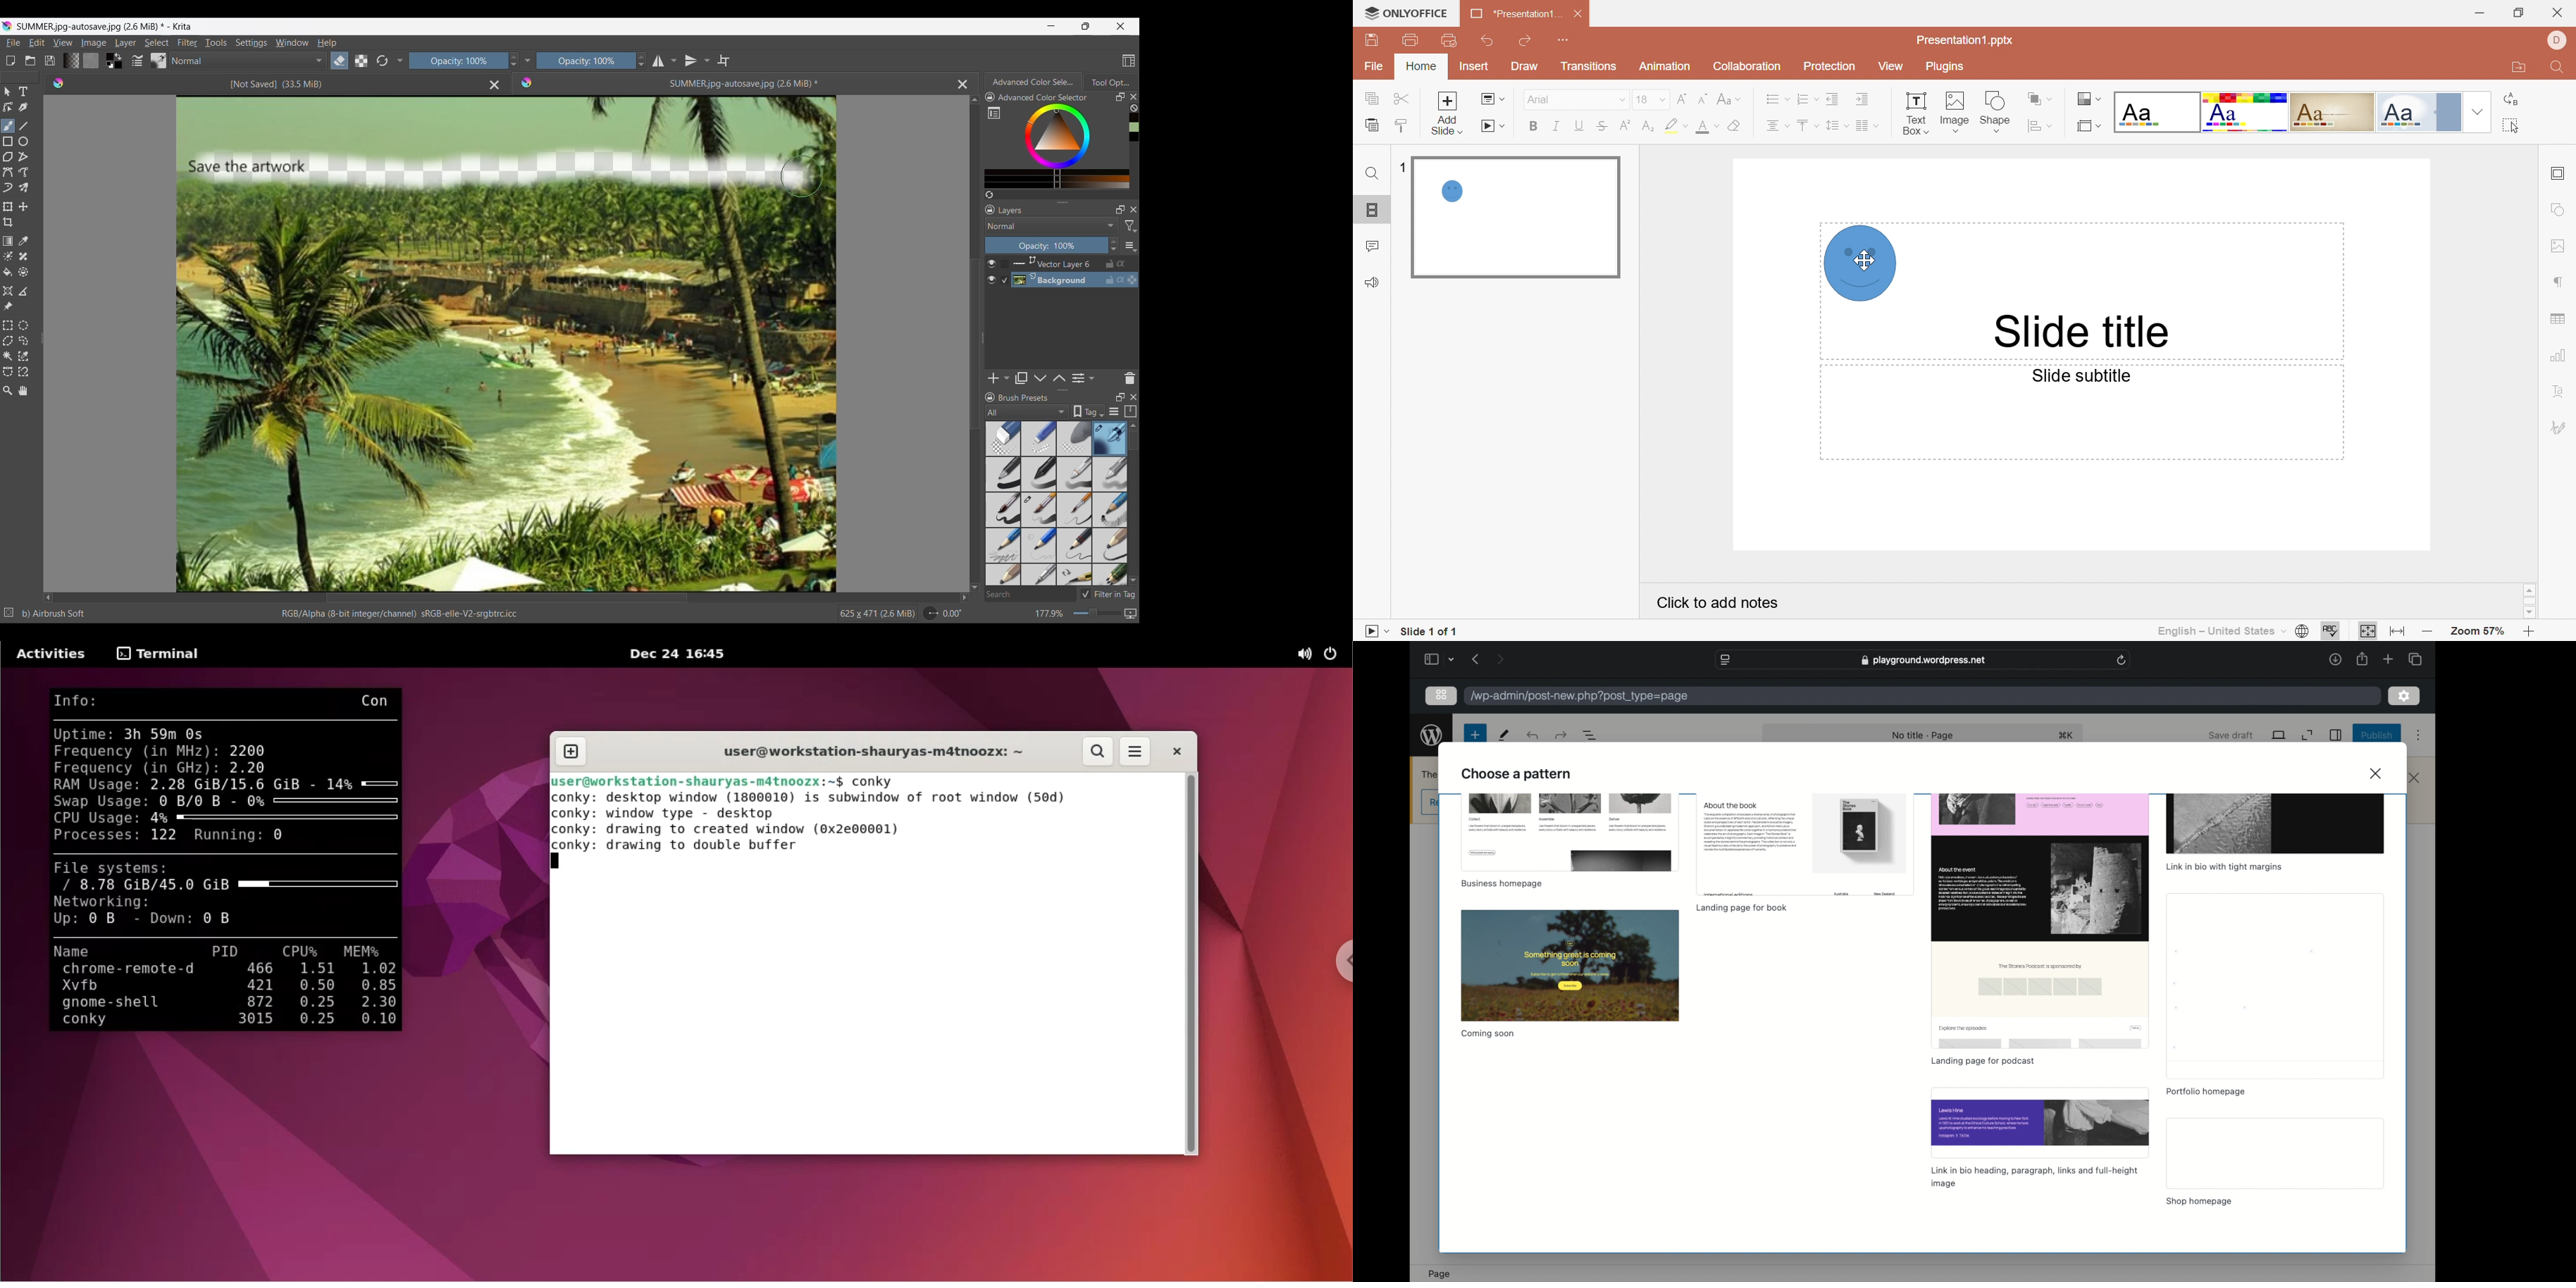 Image resolution: width=2576 pixels, height=1288 pixels. What do you see at coordinates (528, 82) in the screenshot?
I see `Logo` at bounding box center [528, 82].